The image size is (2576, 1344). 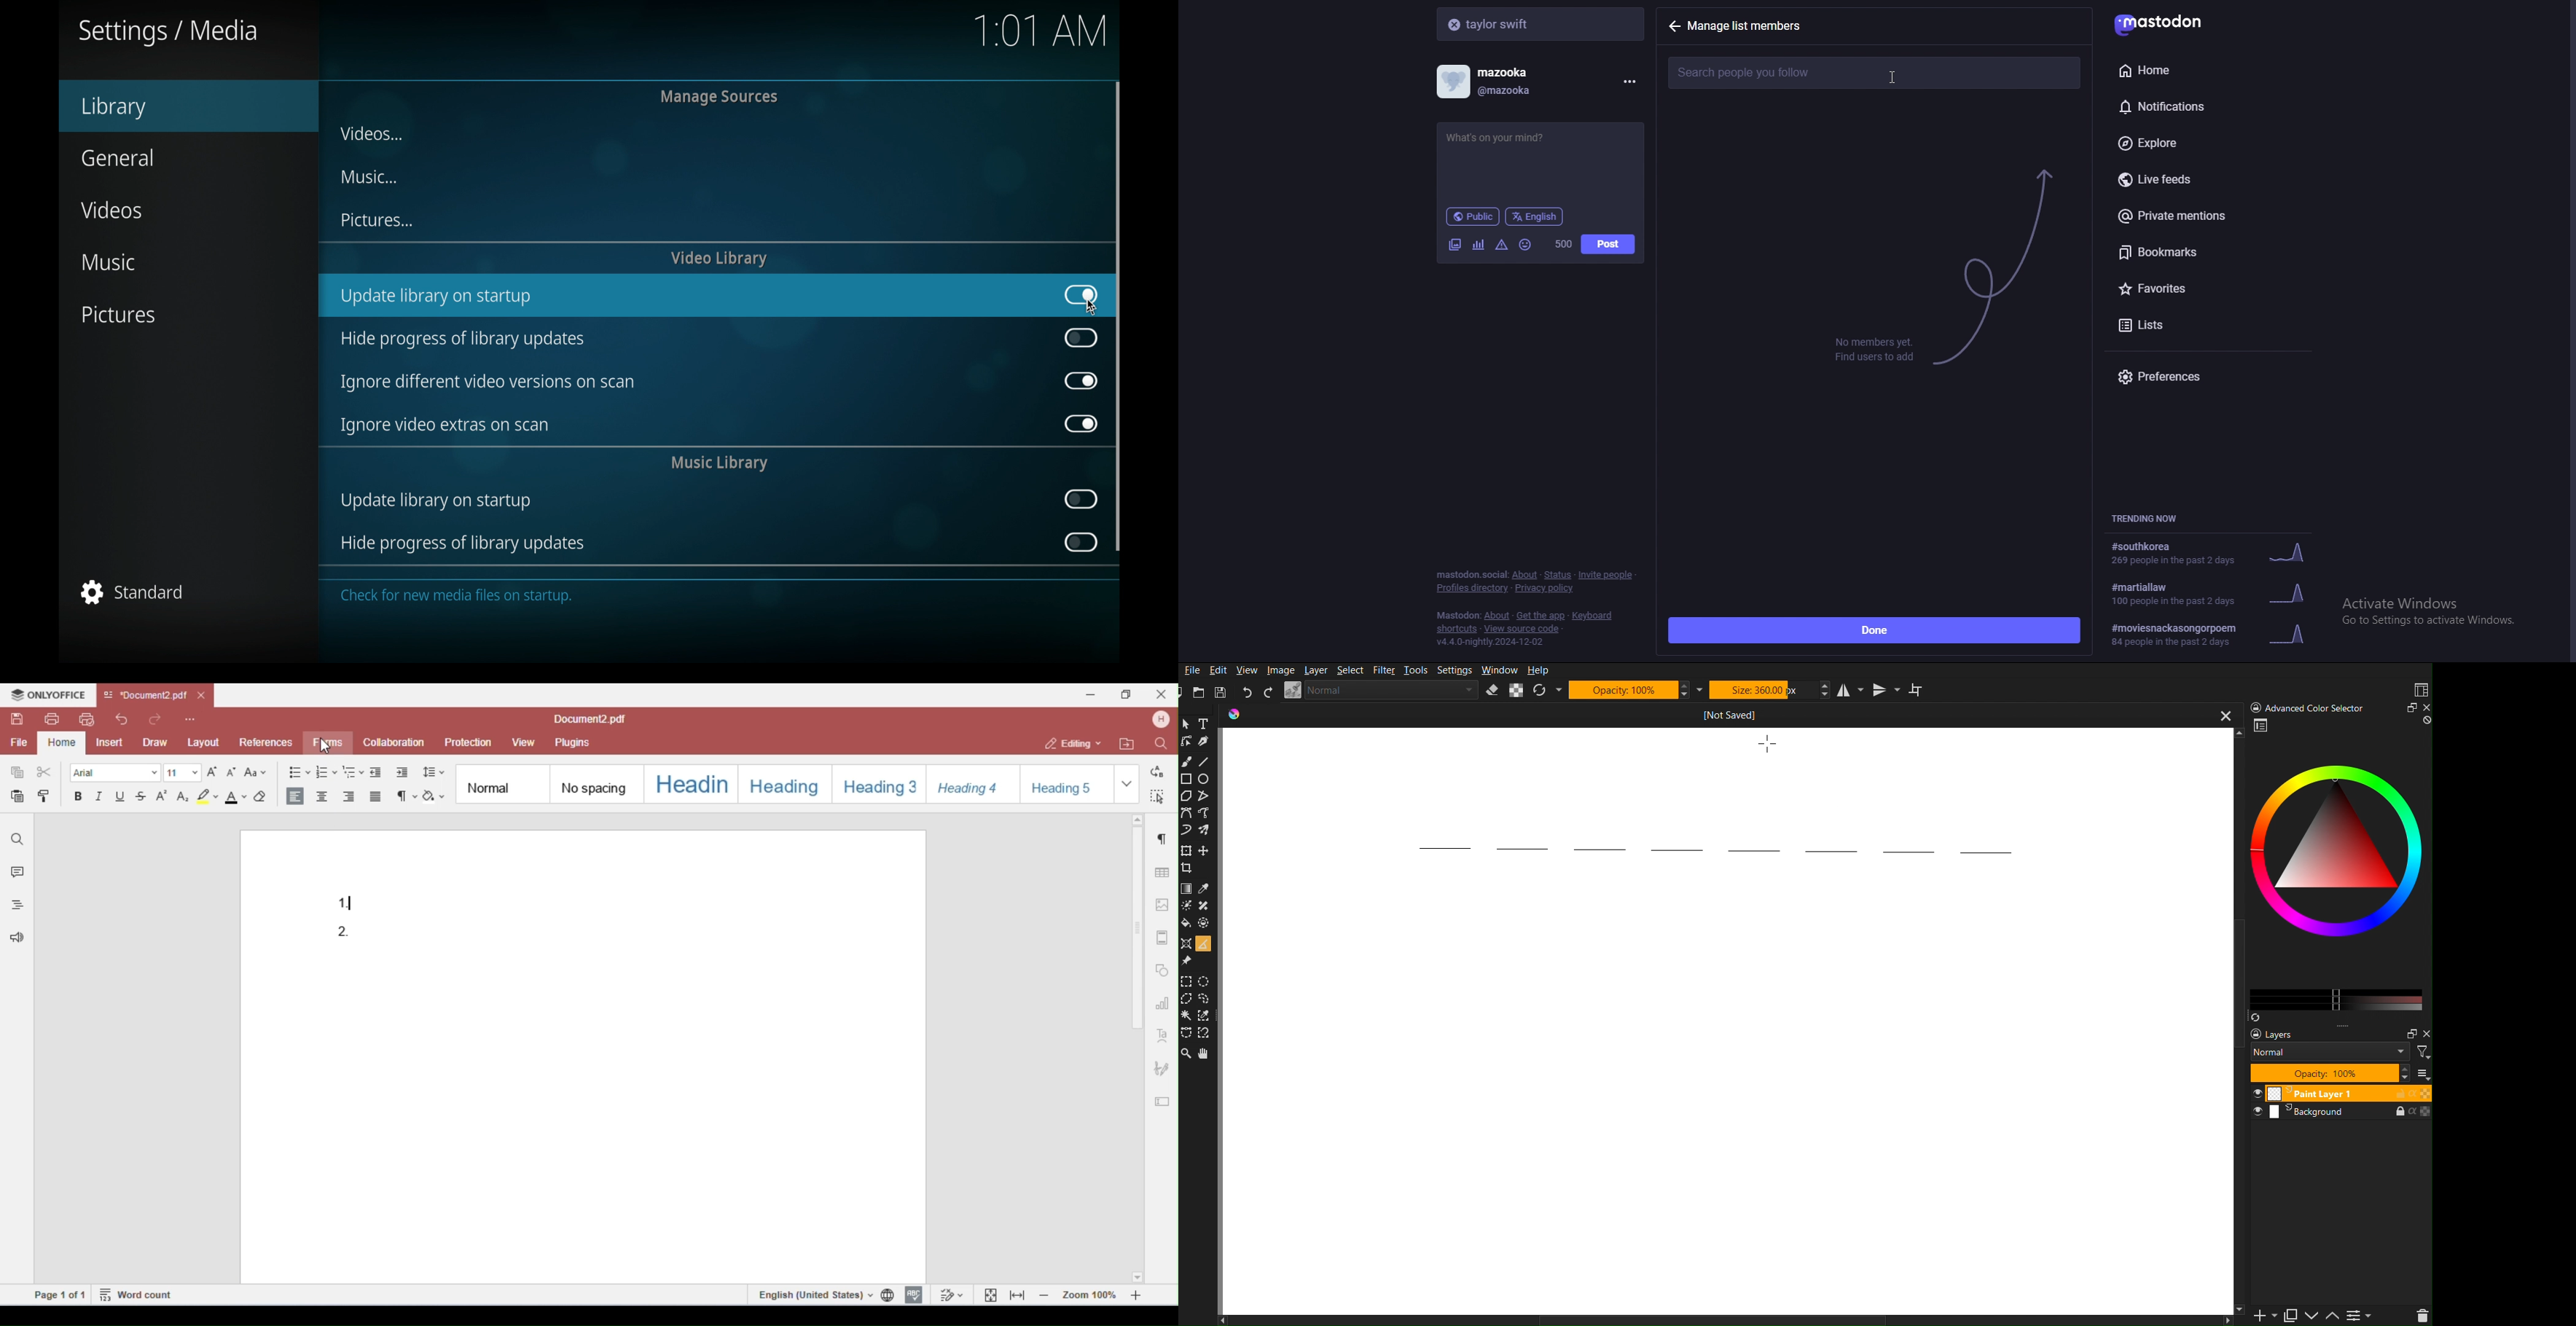 What do you see at coordinates (719, 258) in the screenshot?
I see `video library` at bounding box center [719, 258].